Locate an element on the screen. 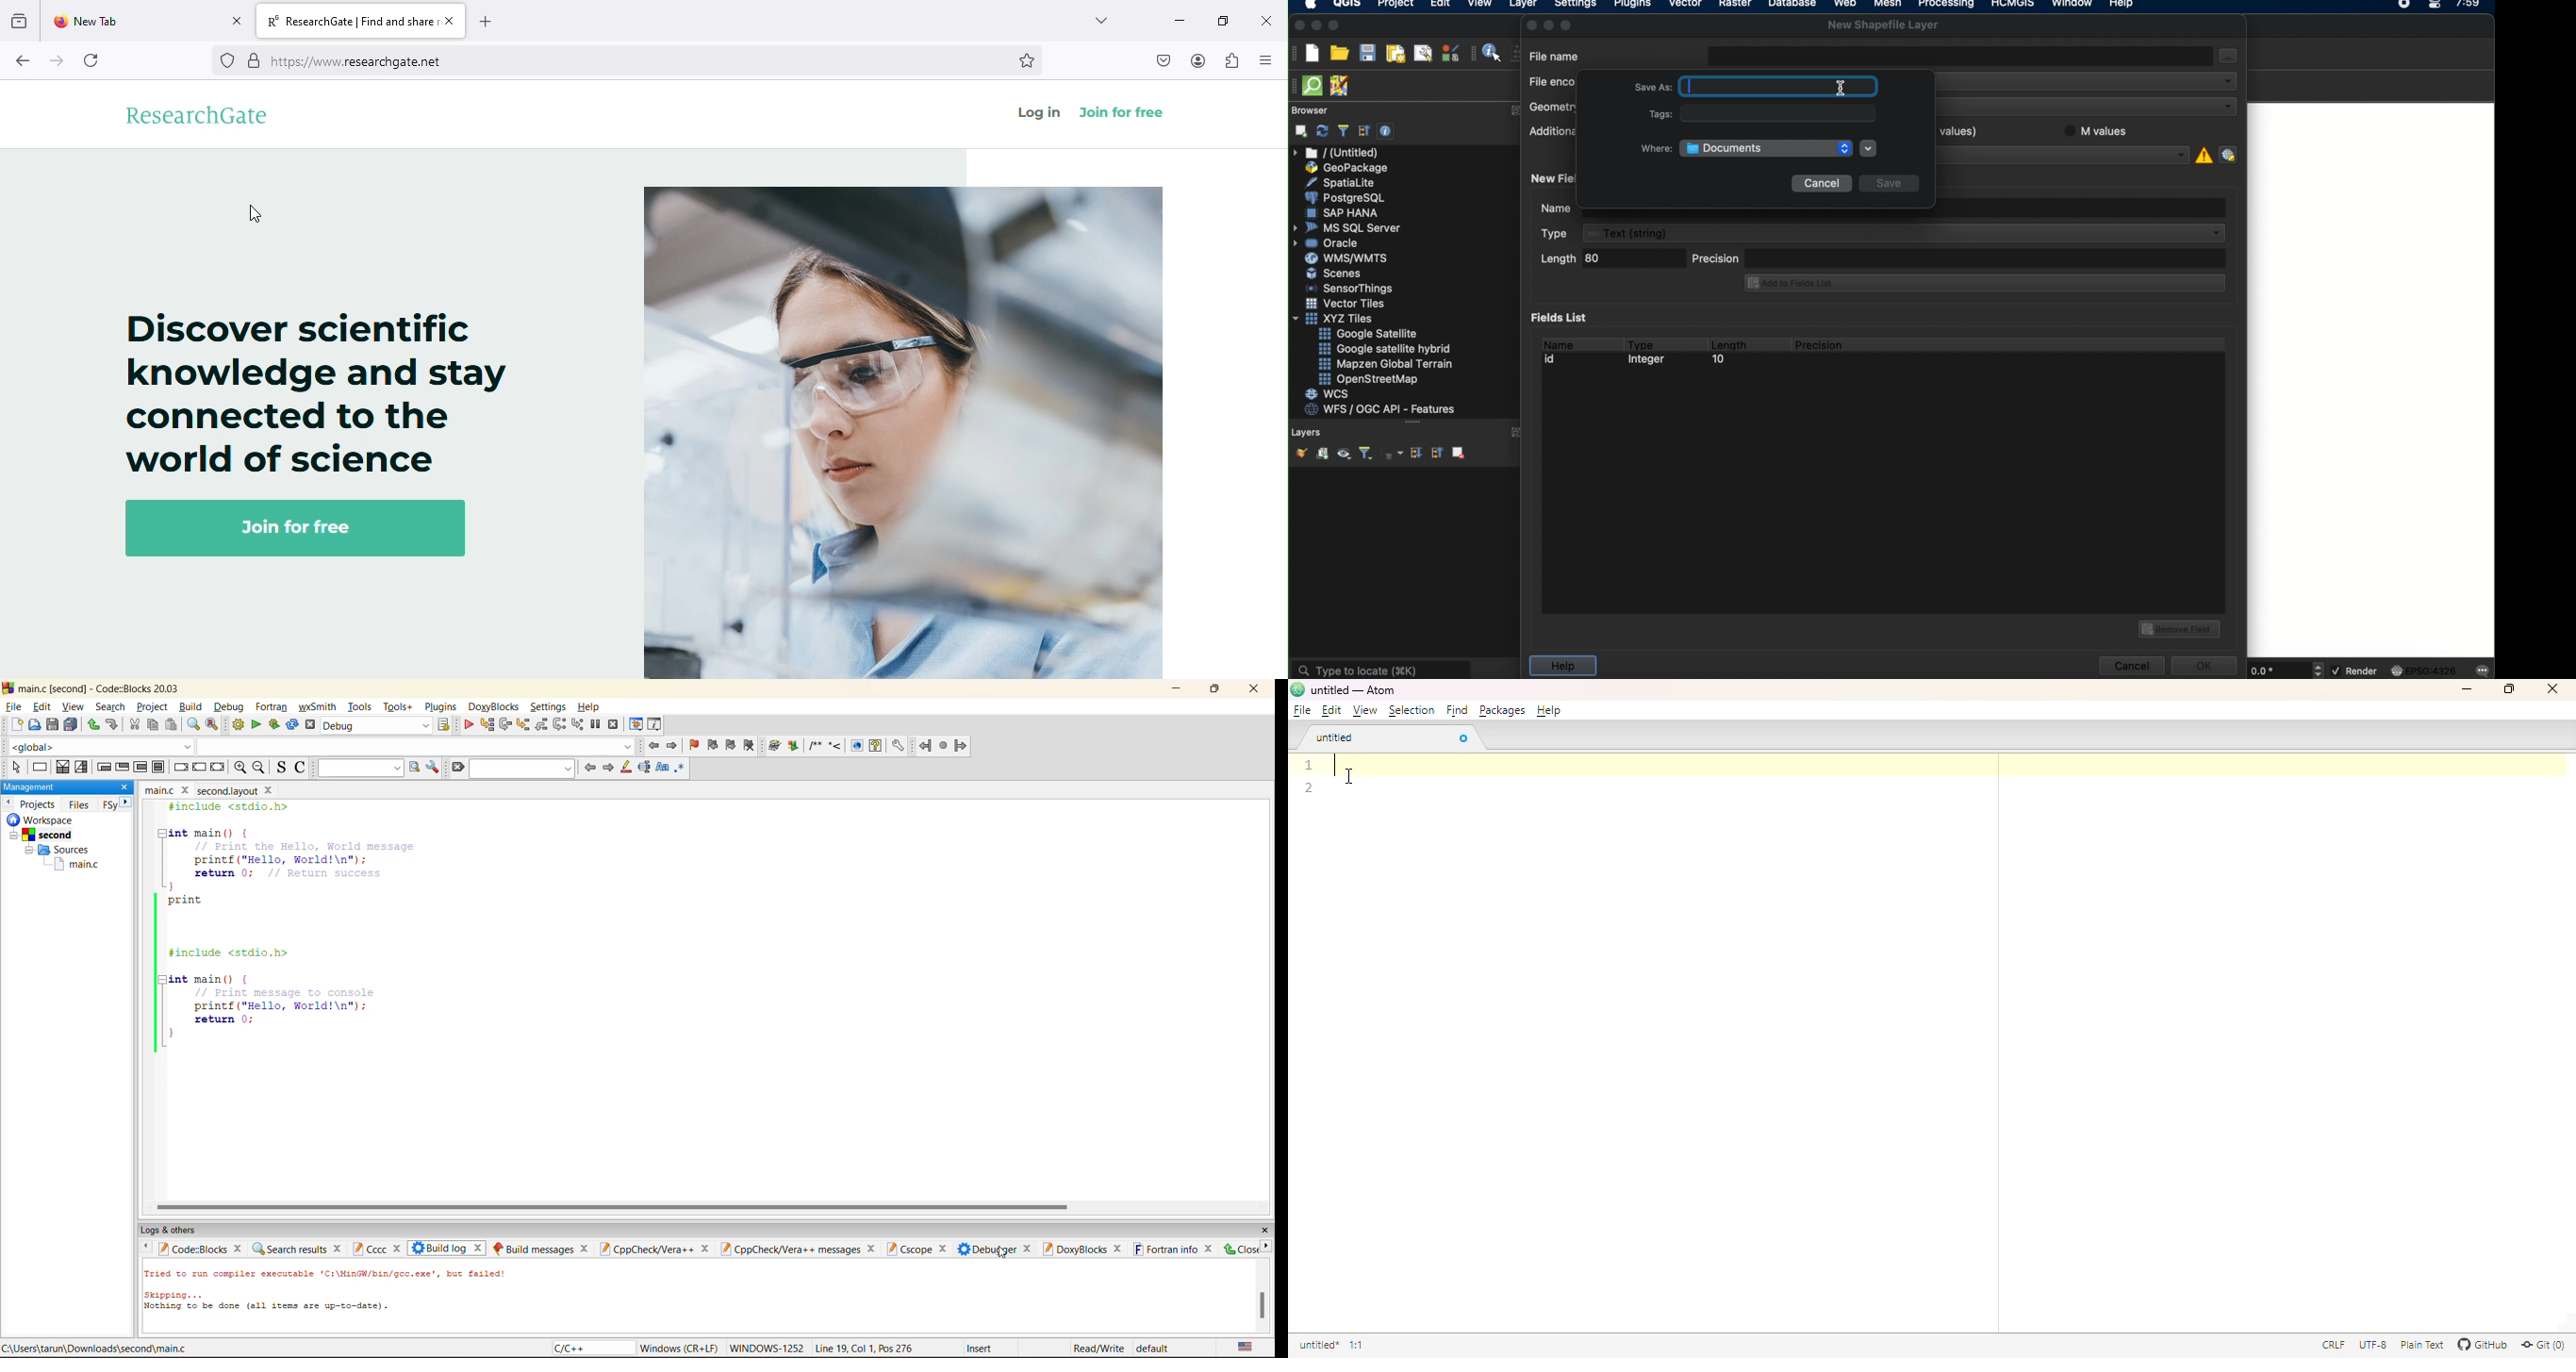 This screenshot has height=1372, width=2576. enable/disable properties widget is located at coordinates (1386, 131).